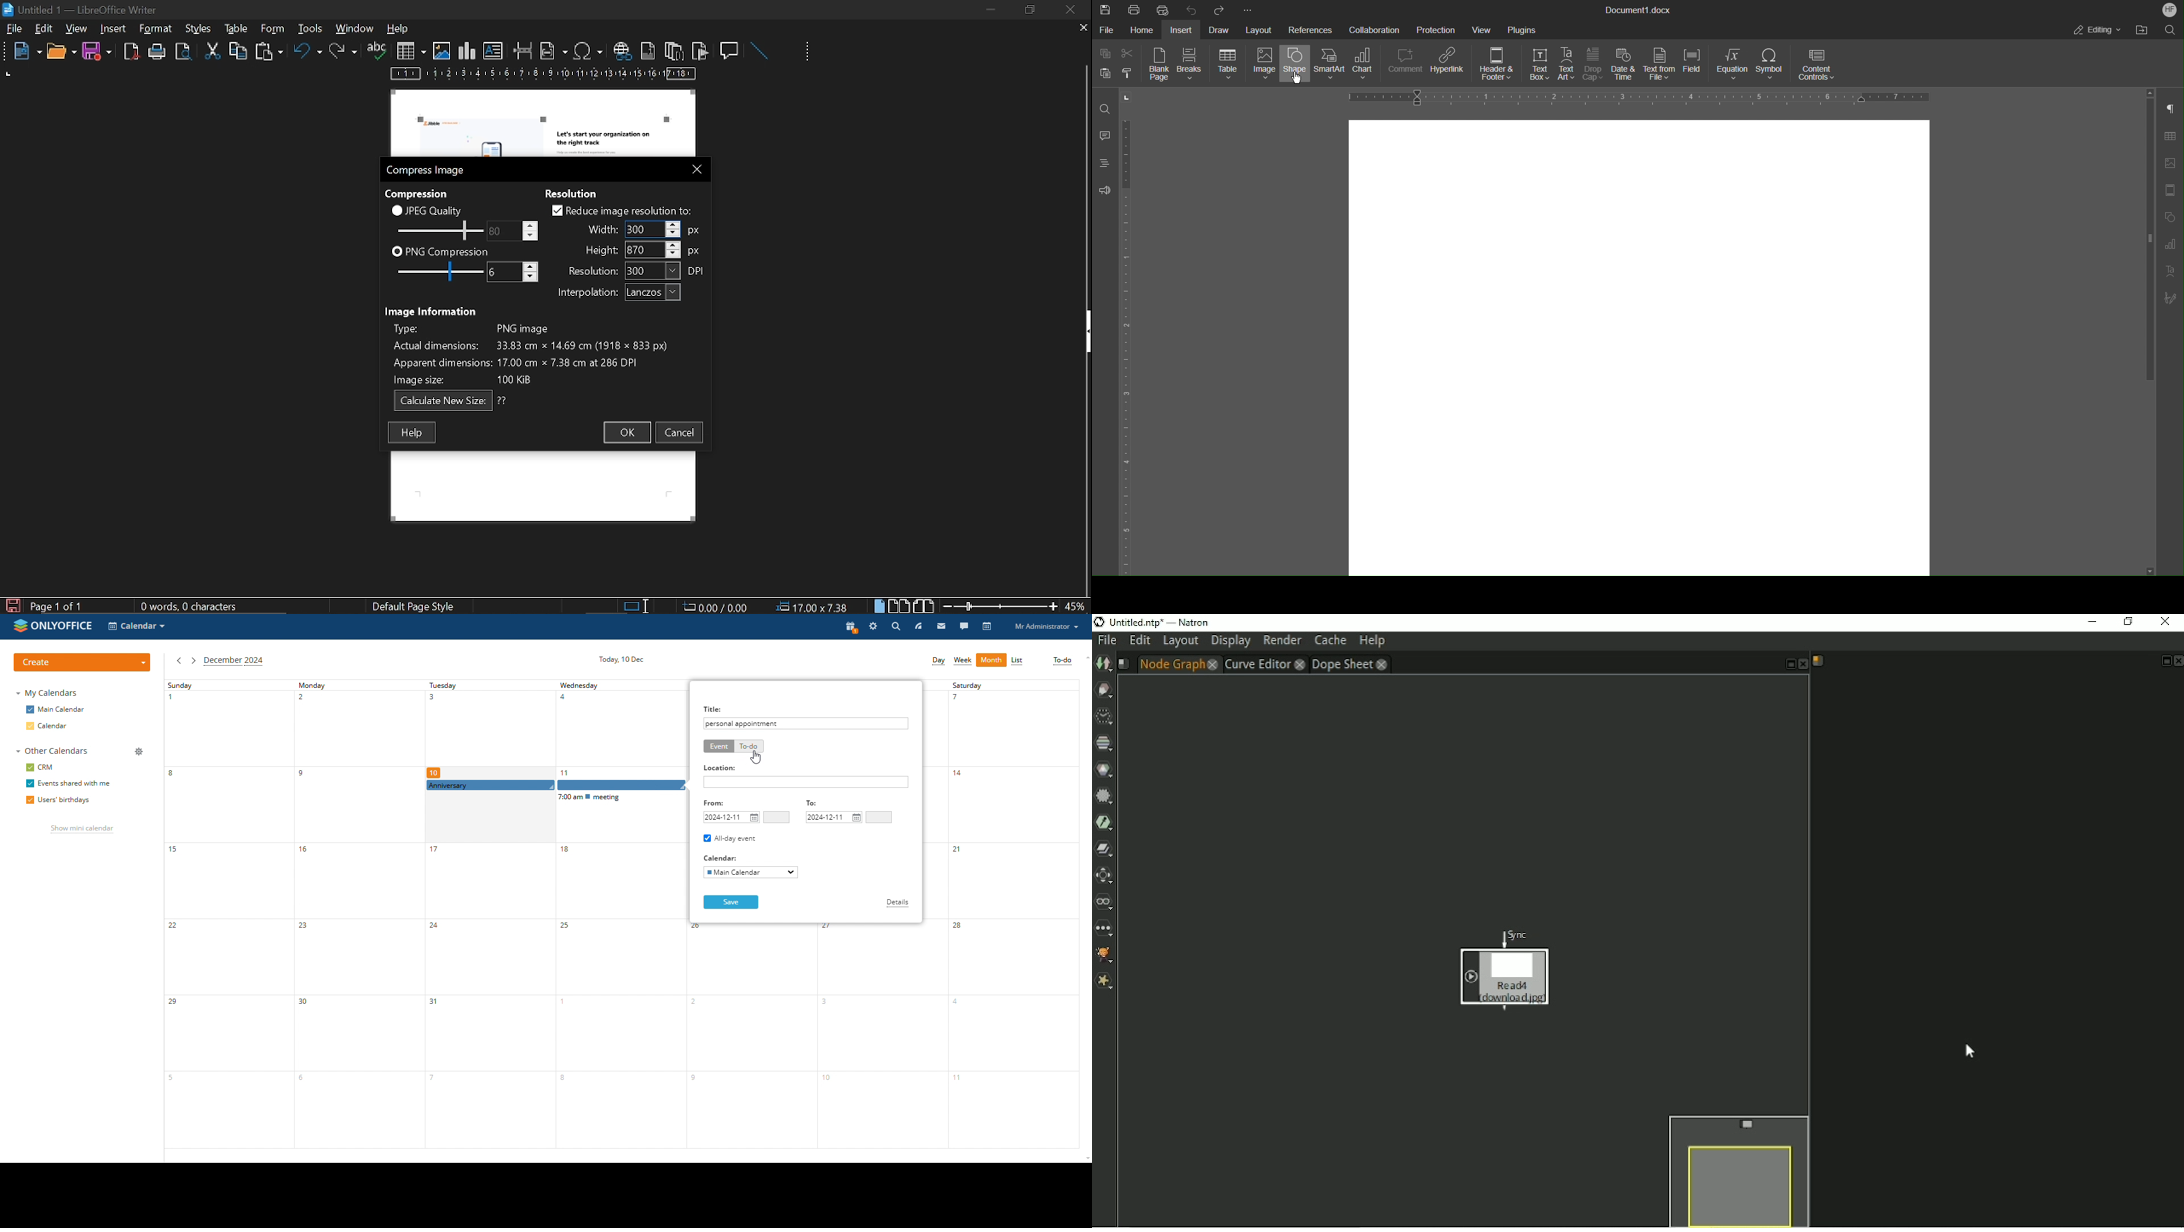 This screenshot has height=1232, width=2184. What do you see at coordinates (1191, 65) in the screenshot?
I see `Breaks` at bounding box center [1191, 65].